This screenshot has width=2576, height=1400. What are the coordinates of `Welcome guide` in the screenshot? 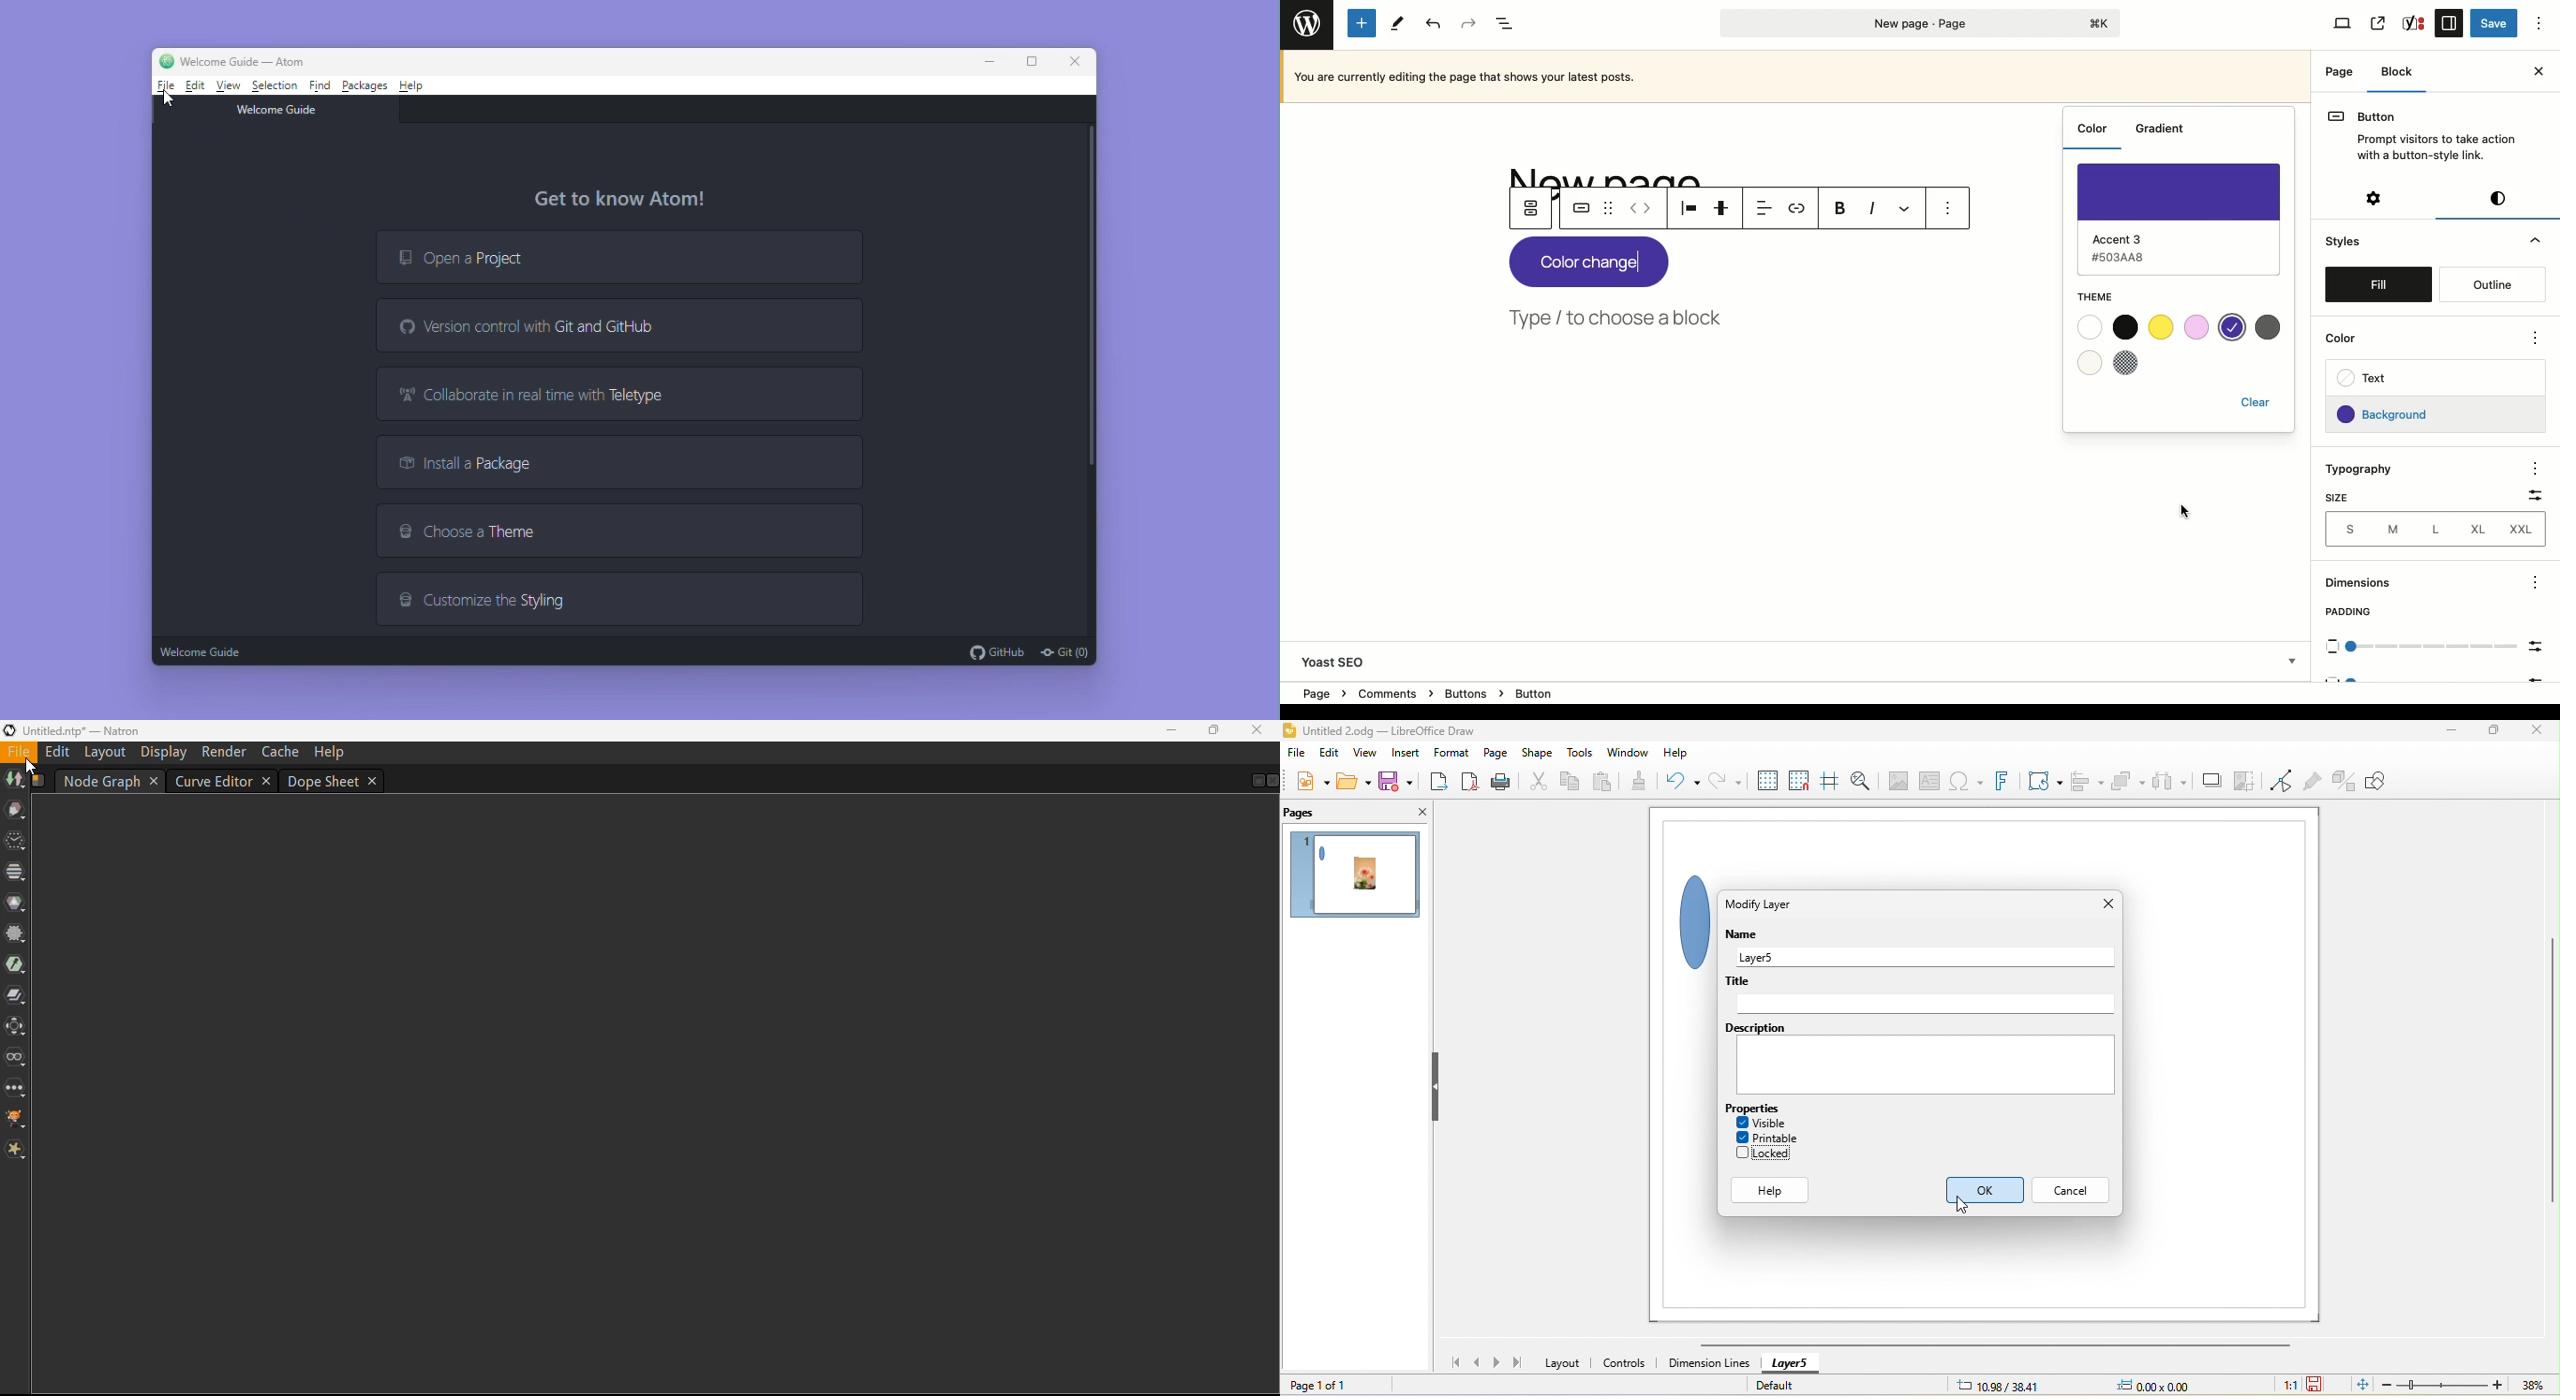 It's located at (204, 650).